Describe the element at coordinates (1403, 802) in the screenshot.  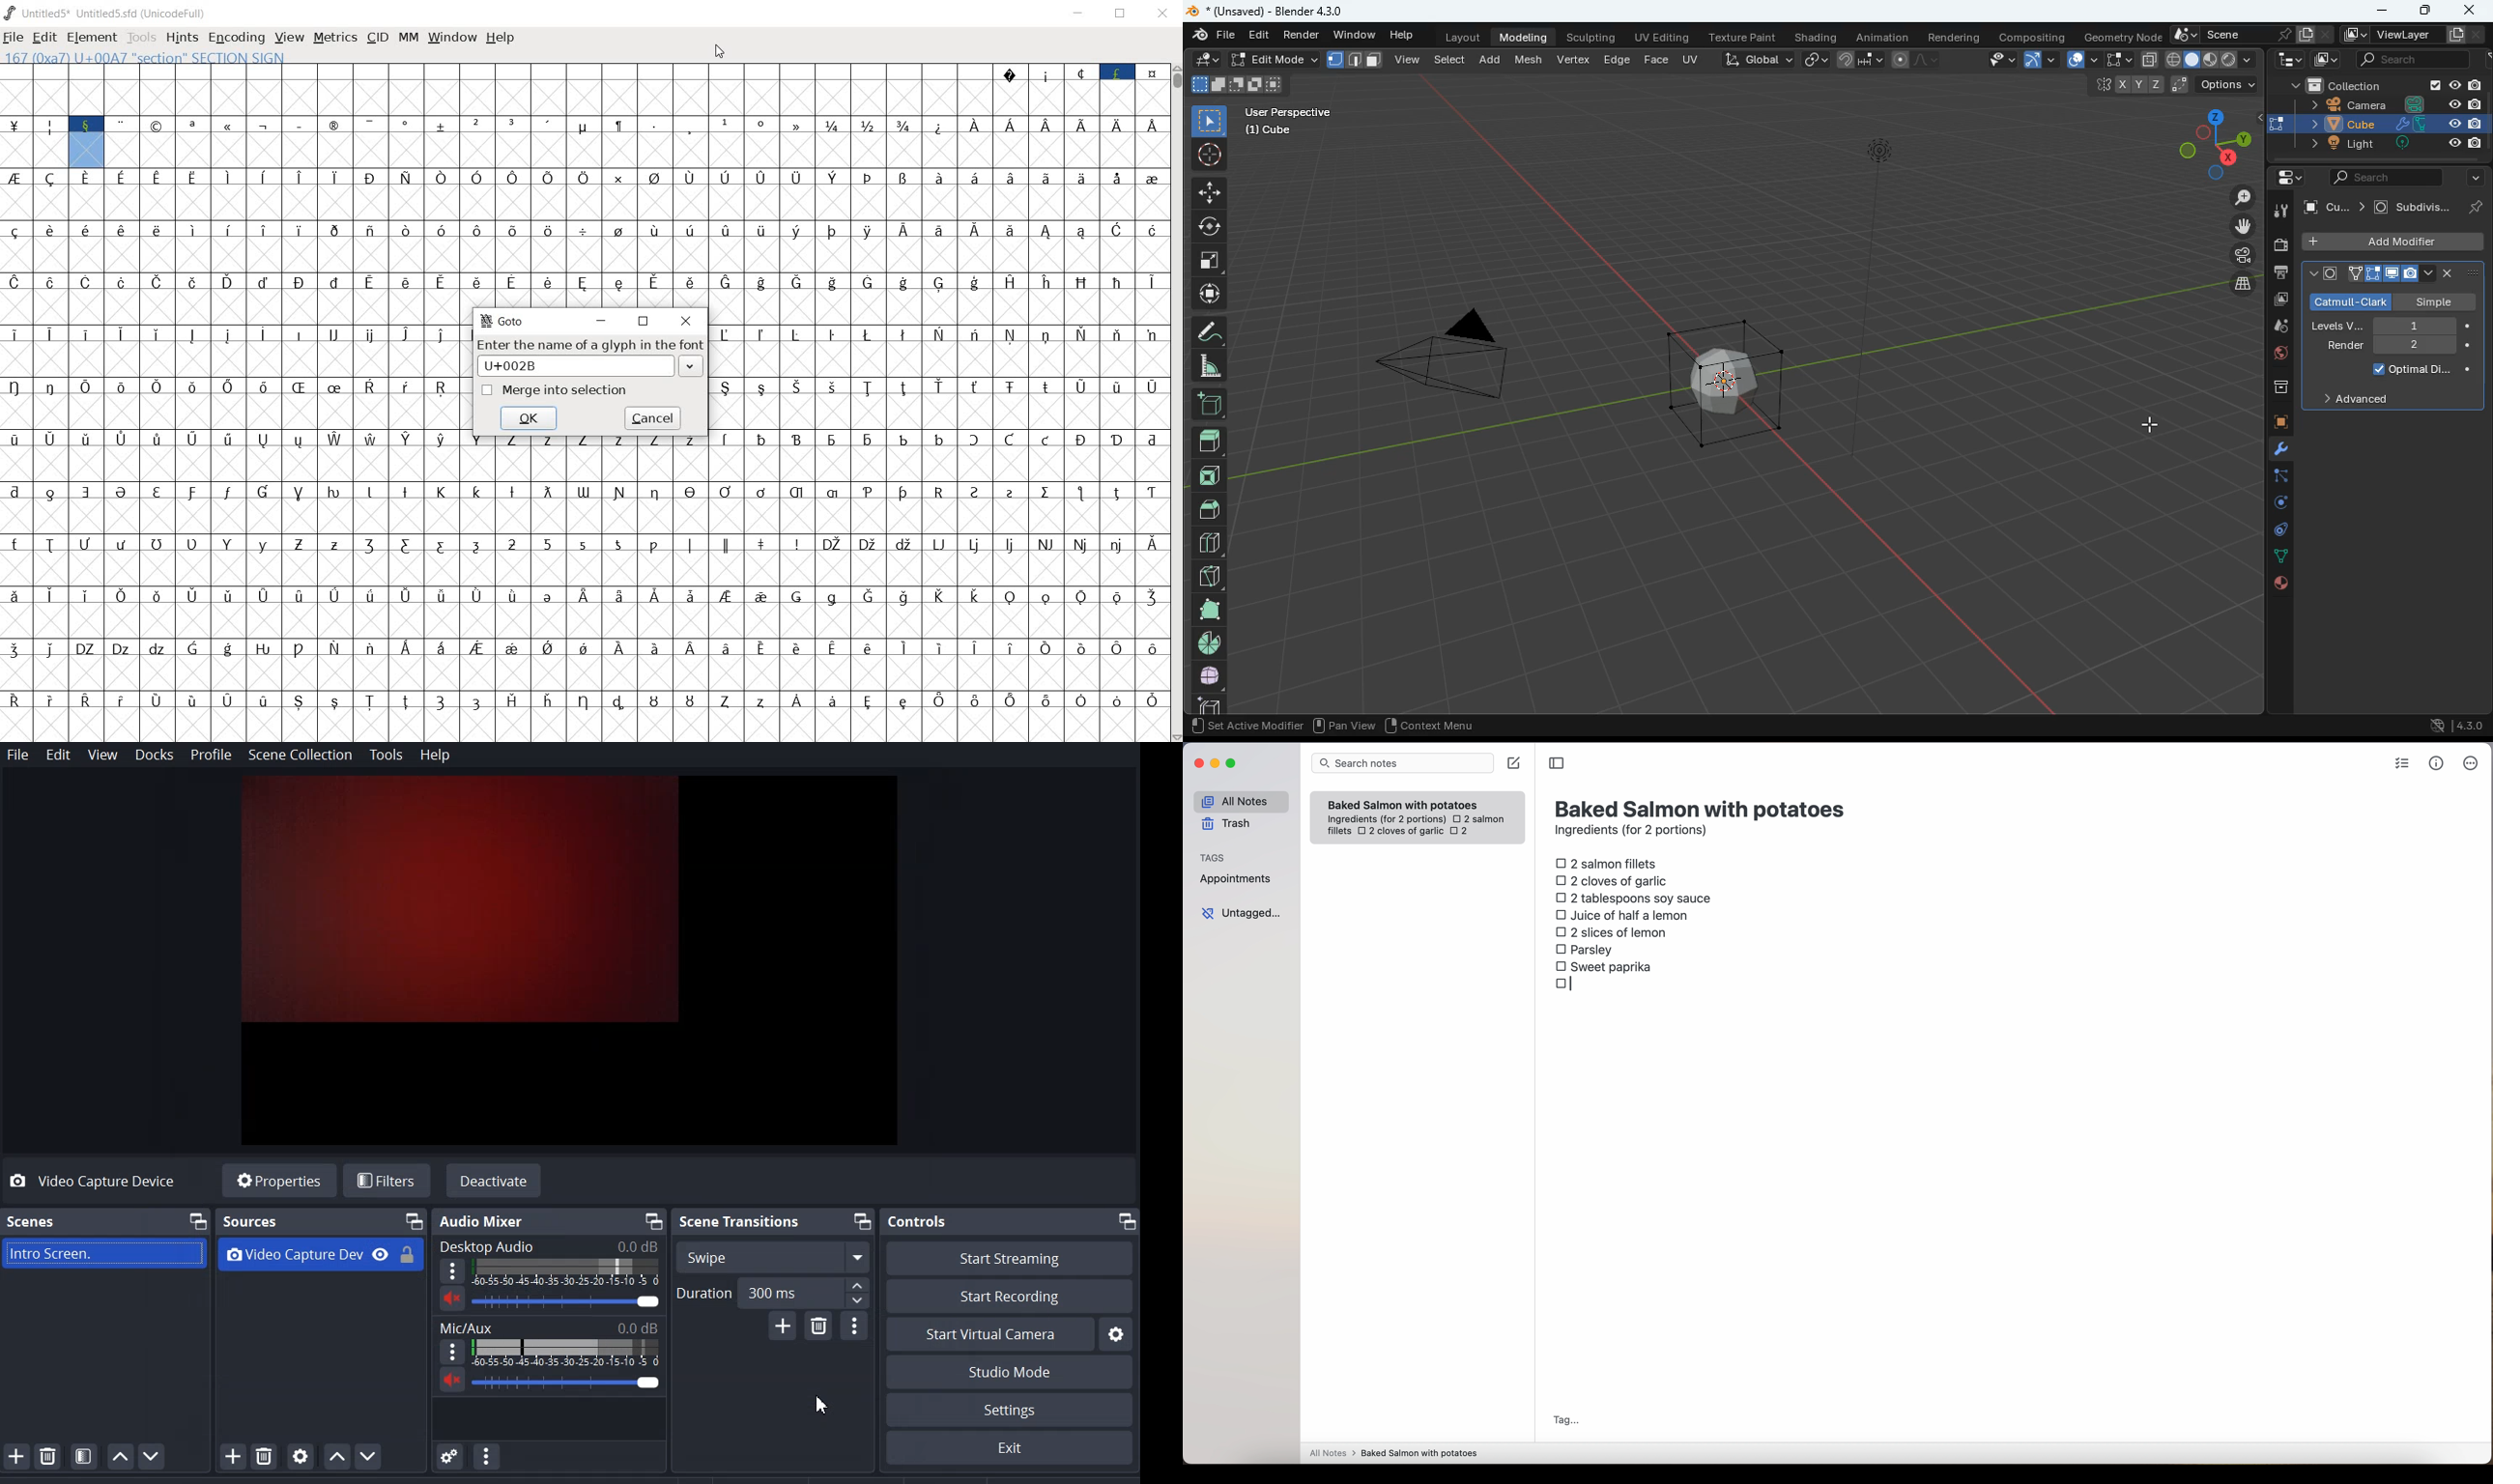
I see `Baked Salmon with potatoes` at that location.